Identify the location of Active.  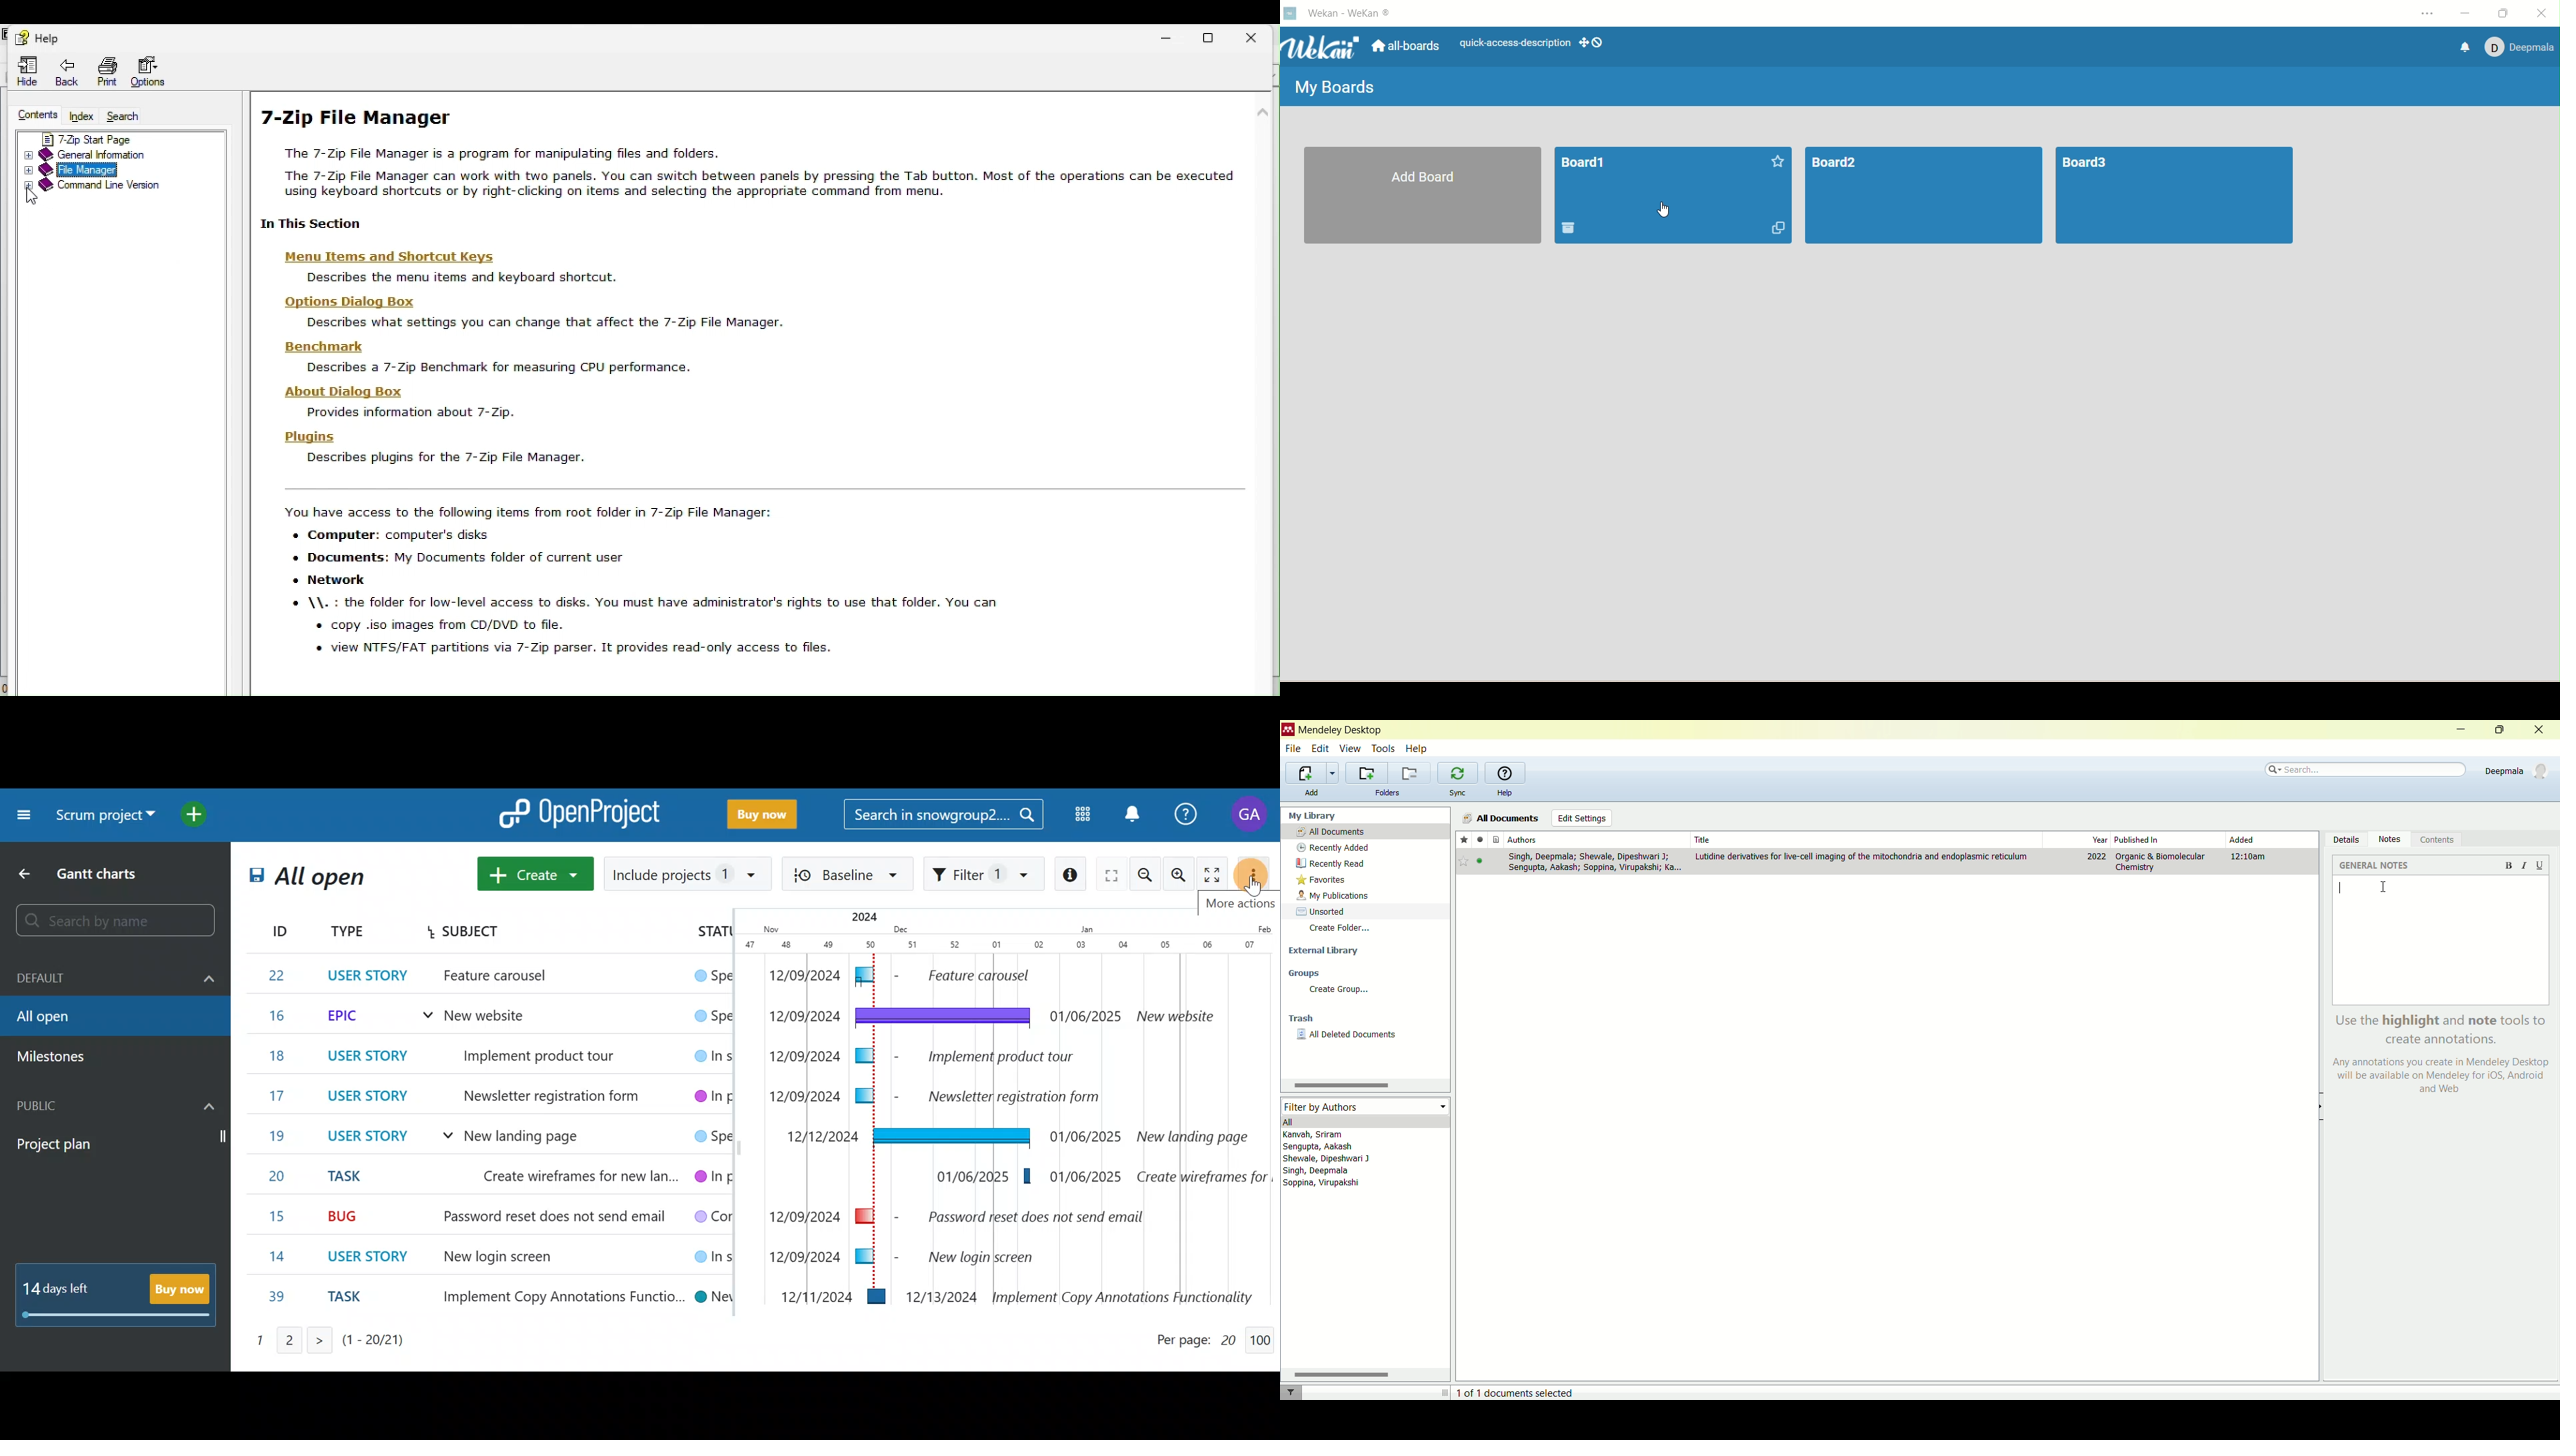
(1481, 863).